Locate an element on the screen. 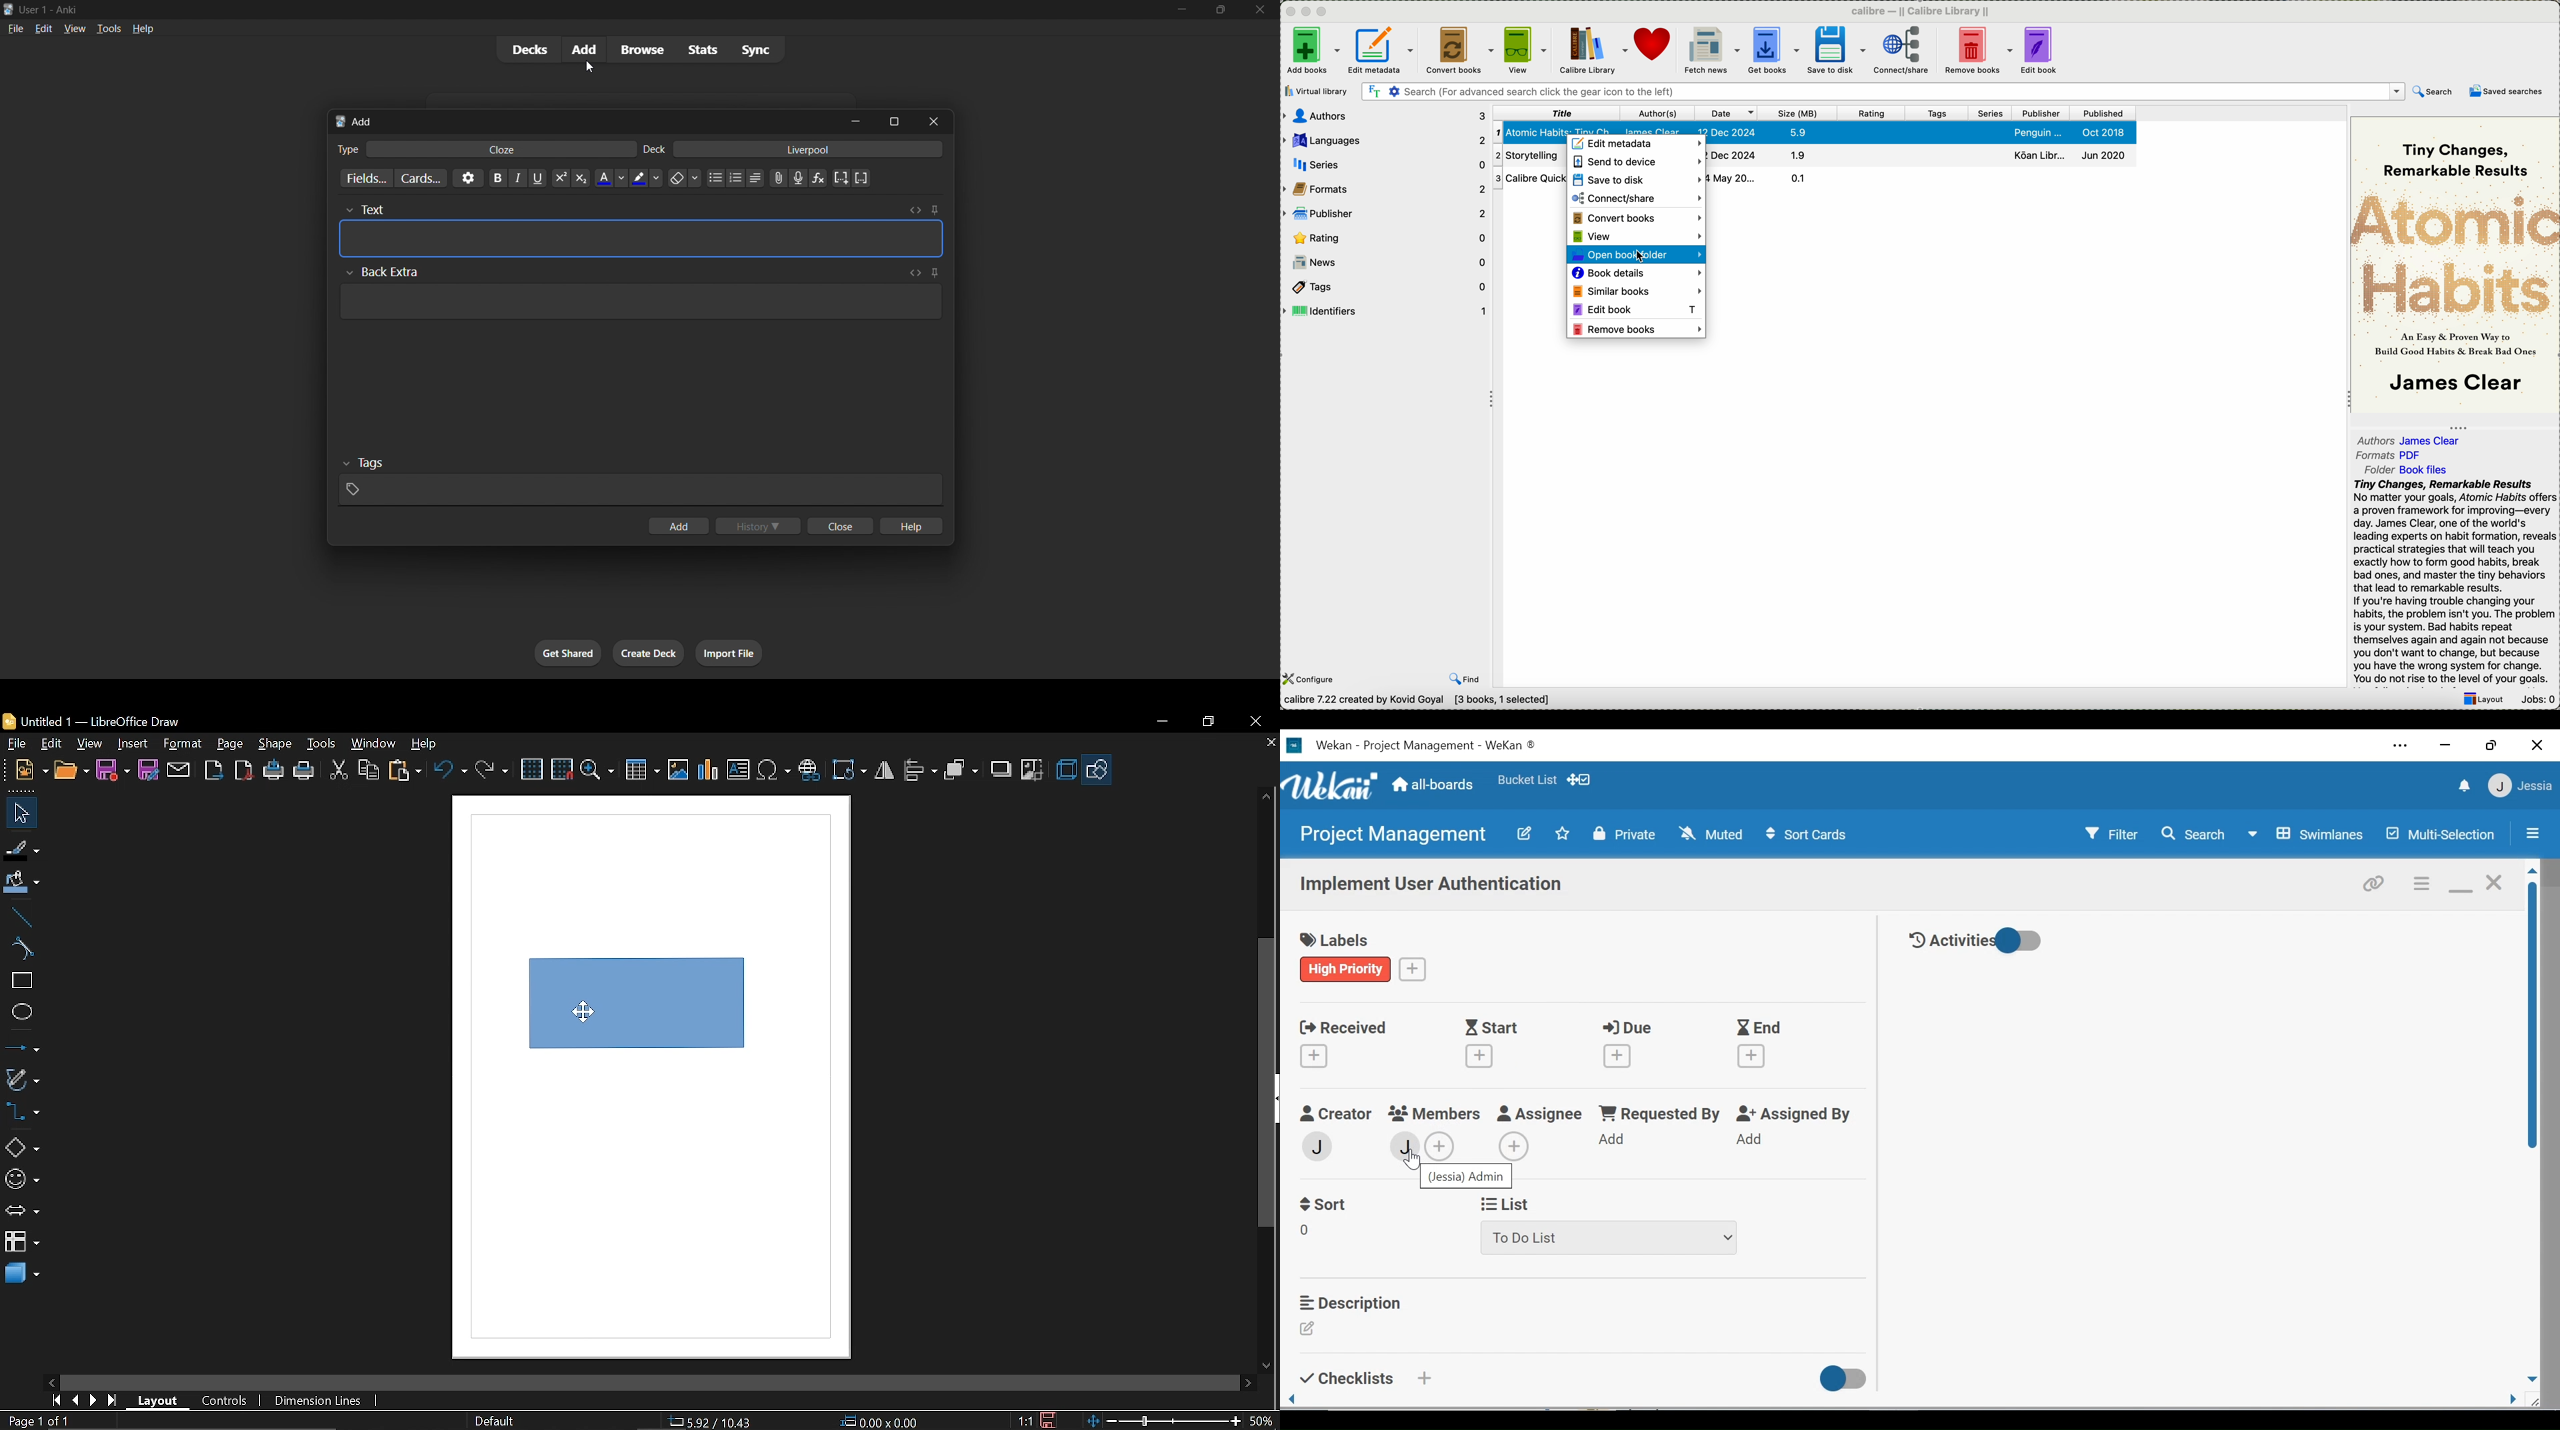 This screenshot has height=1456, width=2576. Move up is located at coordinates (1268, 796).